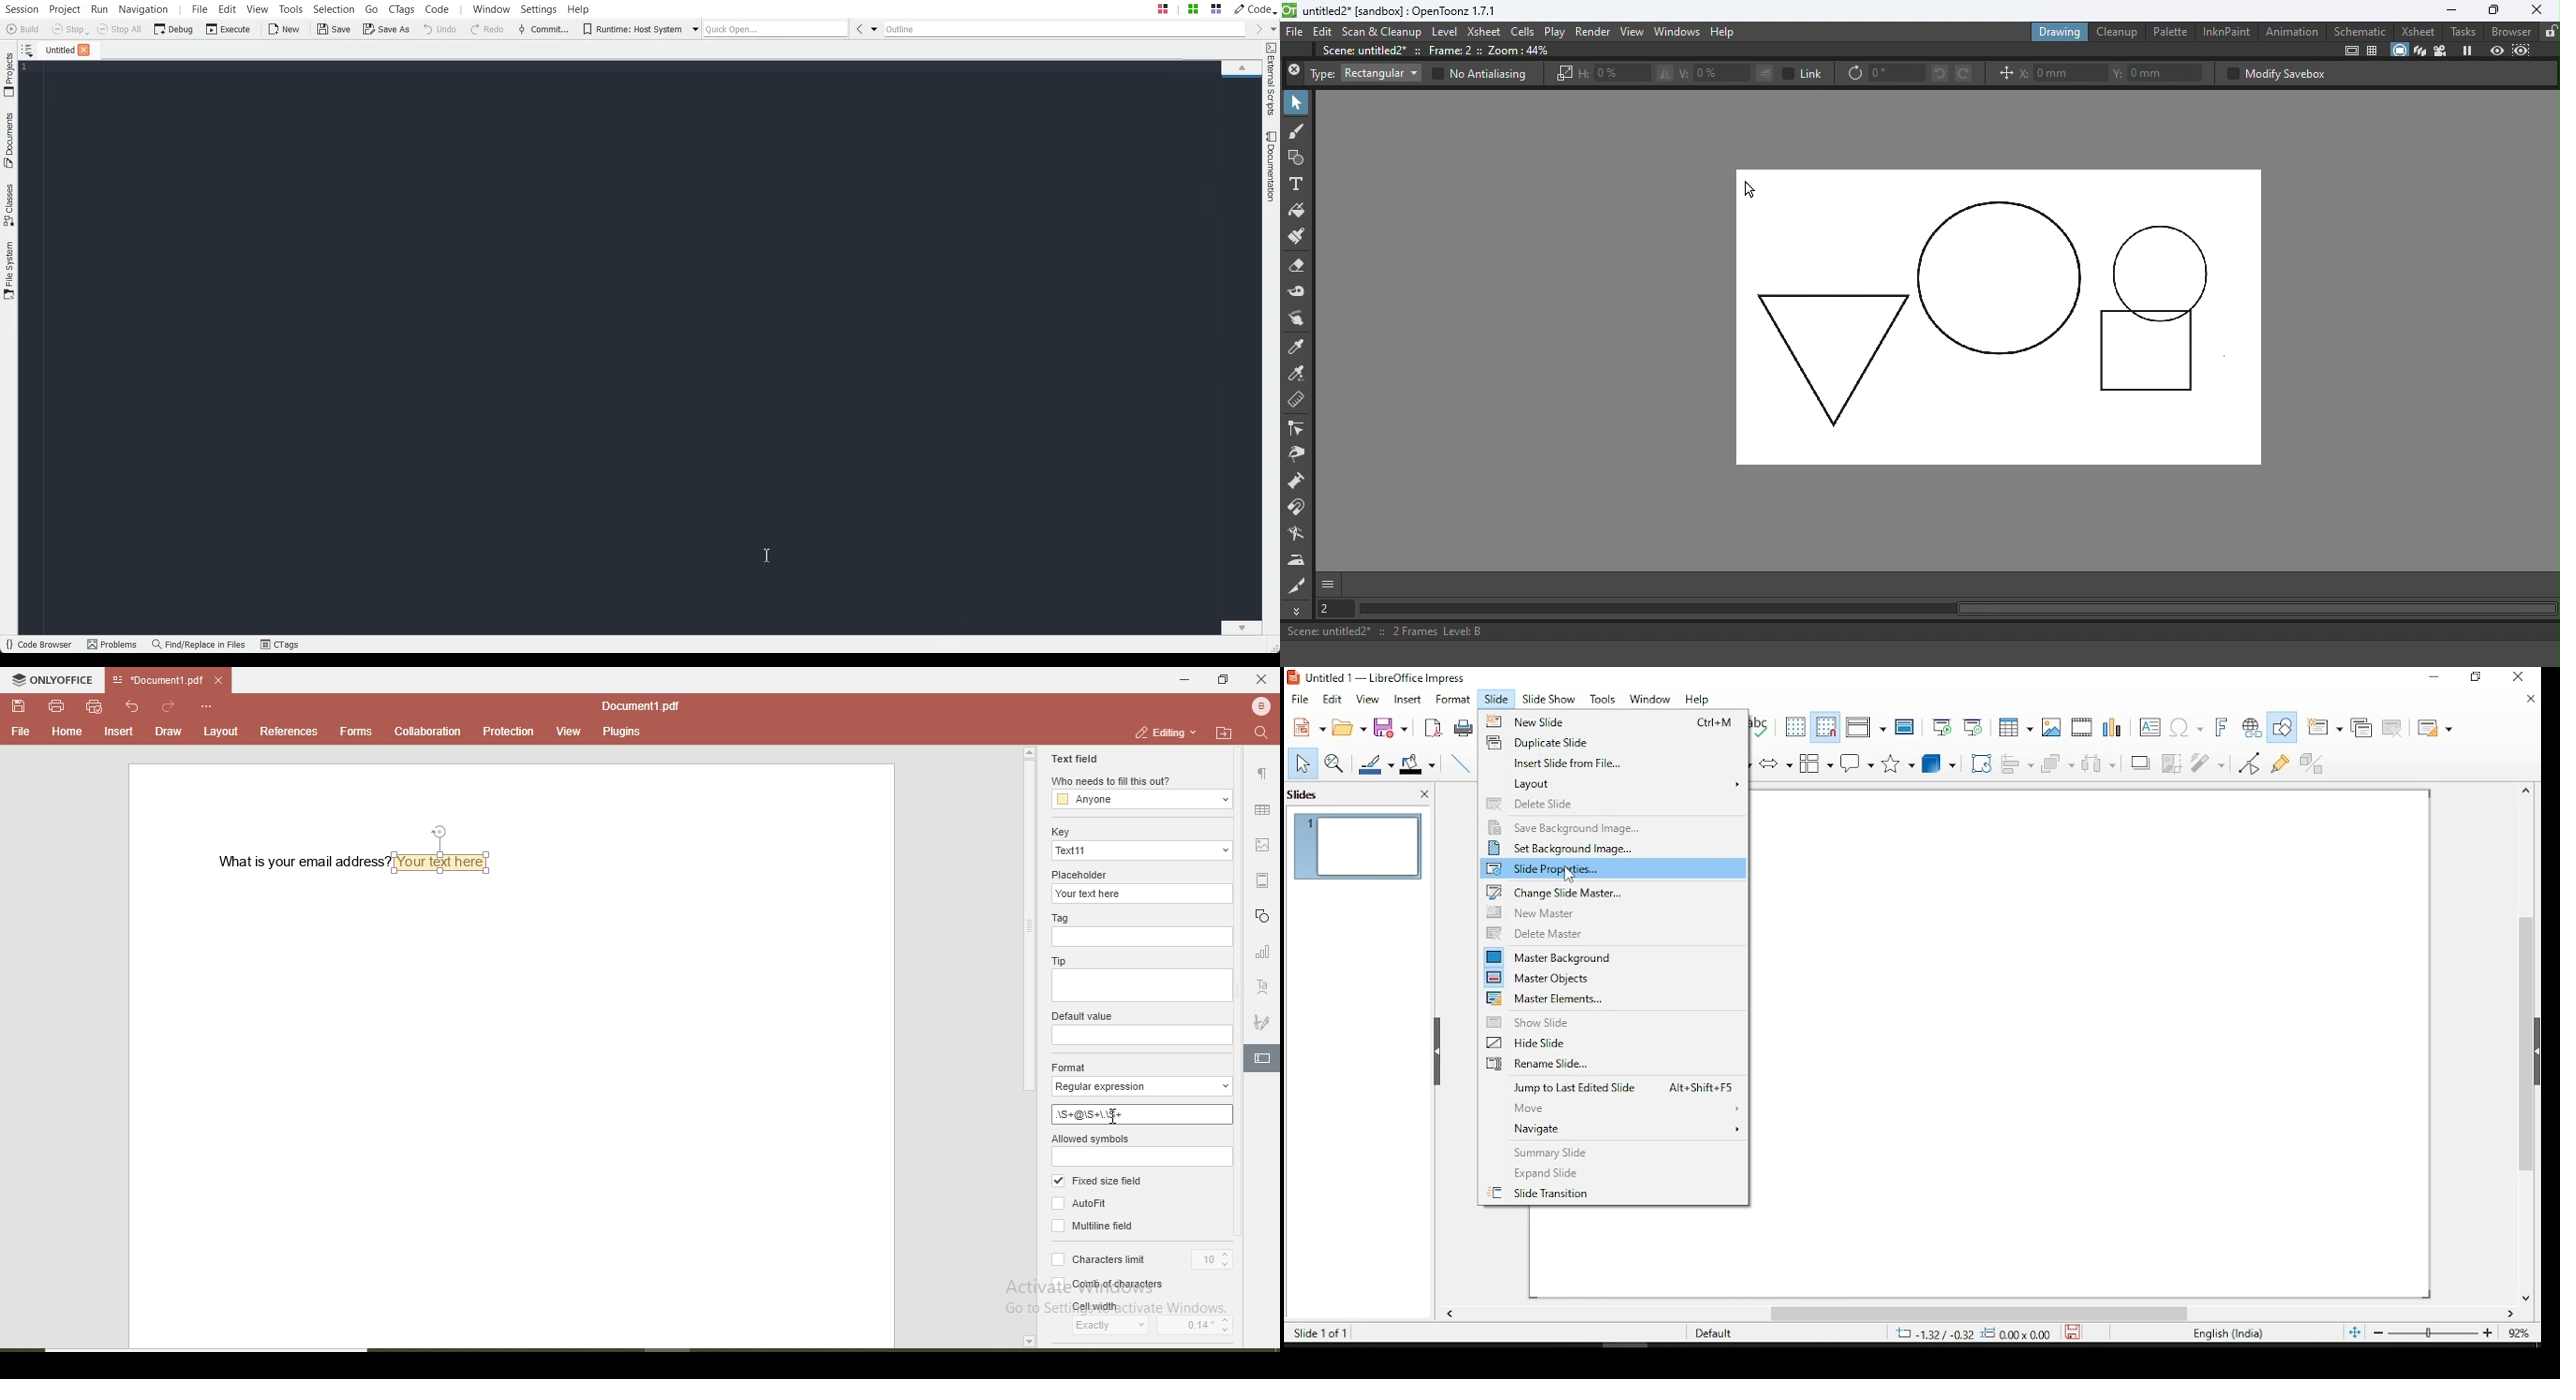 The width and height of the screenshot is (2576, 1400). Describe the element at coordinates (1179, 678) in the screenshot. I see `minimise` at that location.